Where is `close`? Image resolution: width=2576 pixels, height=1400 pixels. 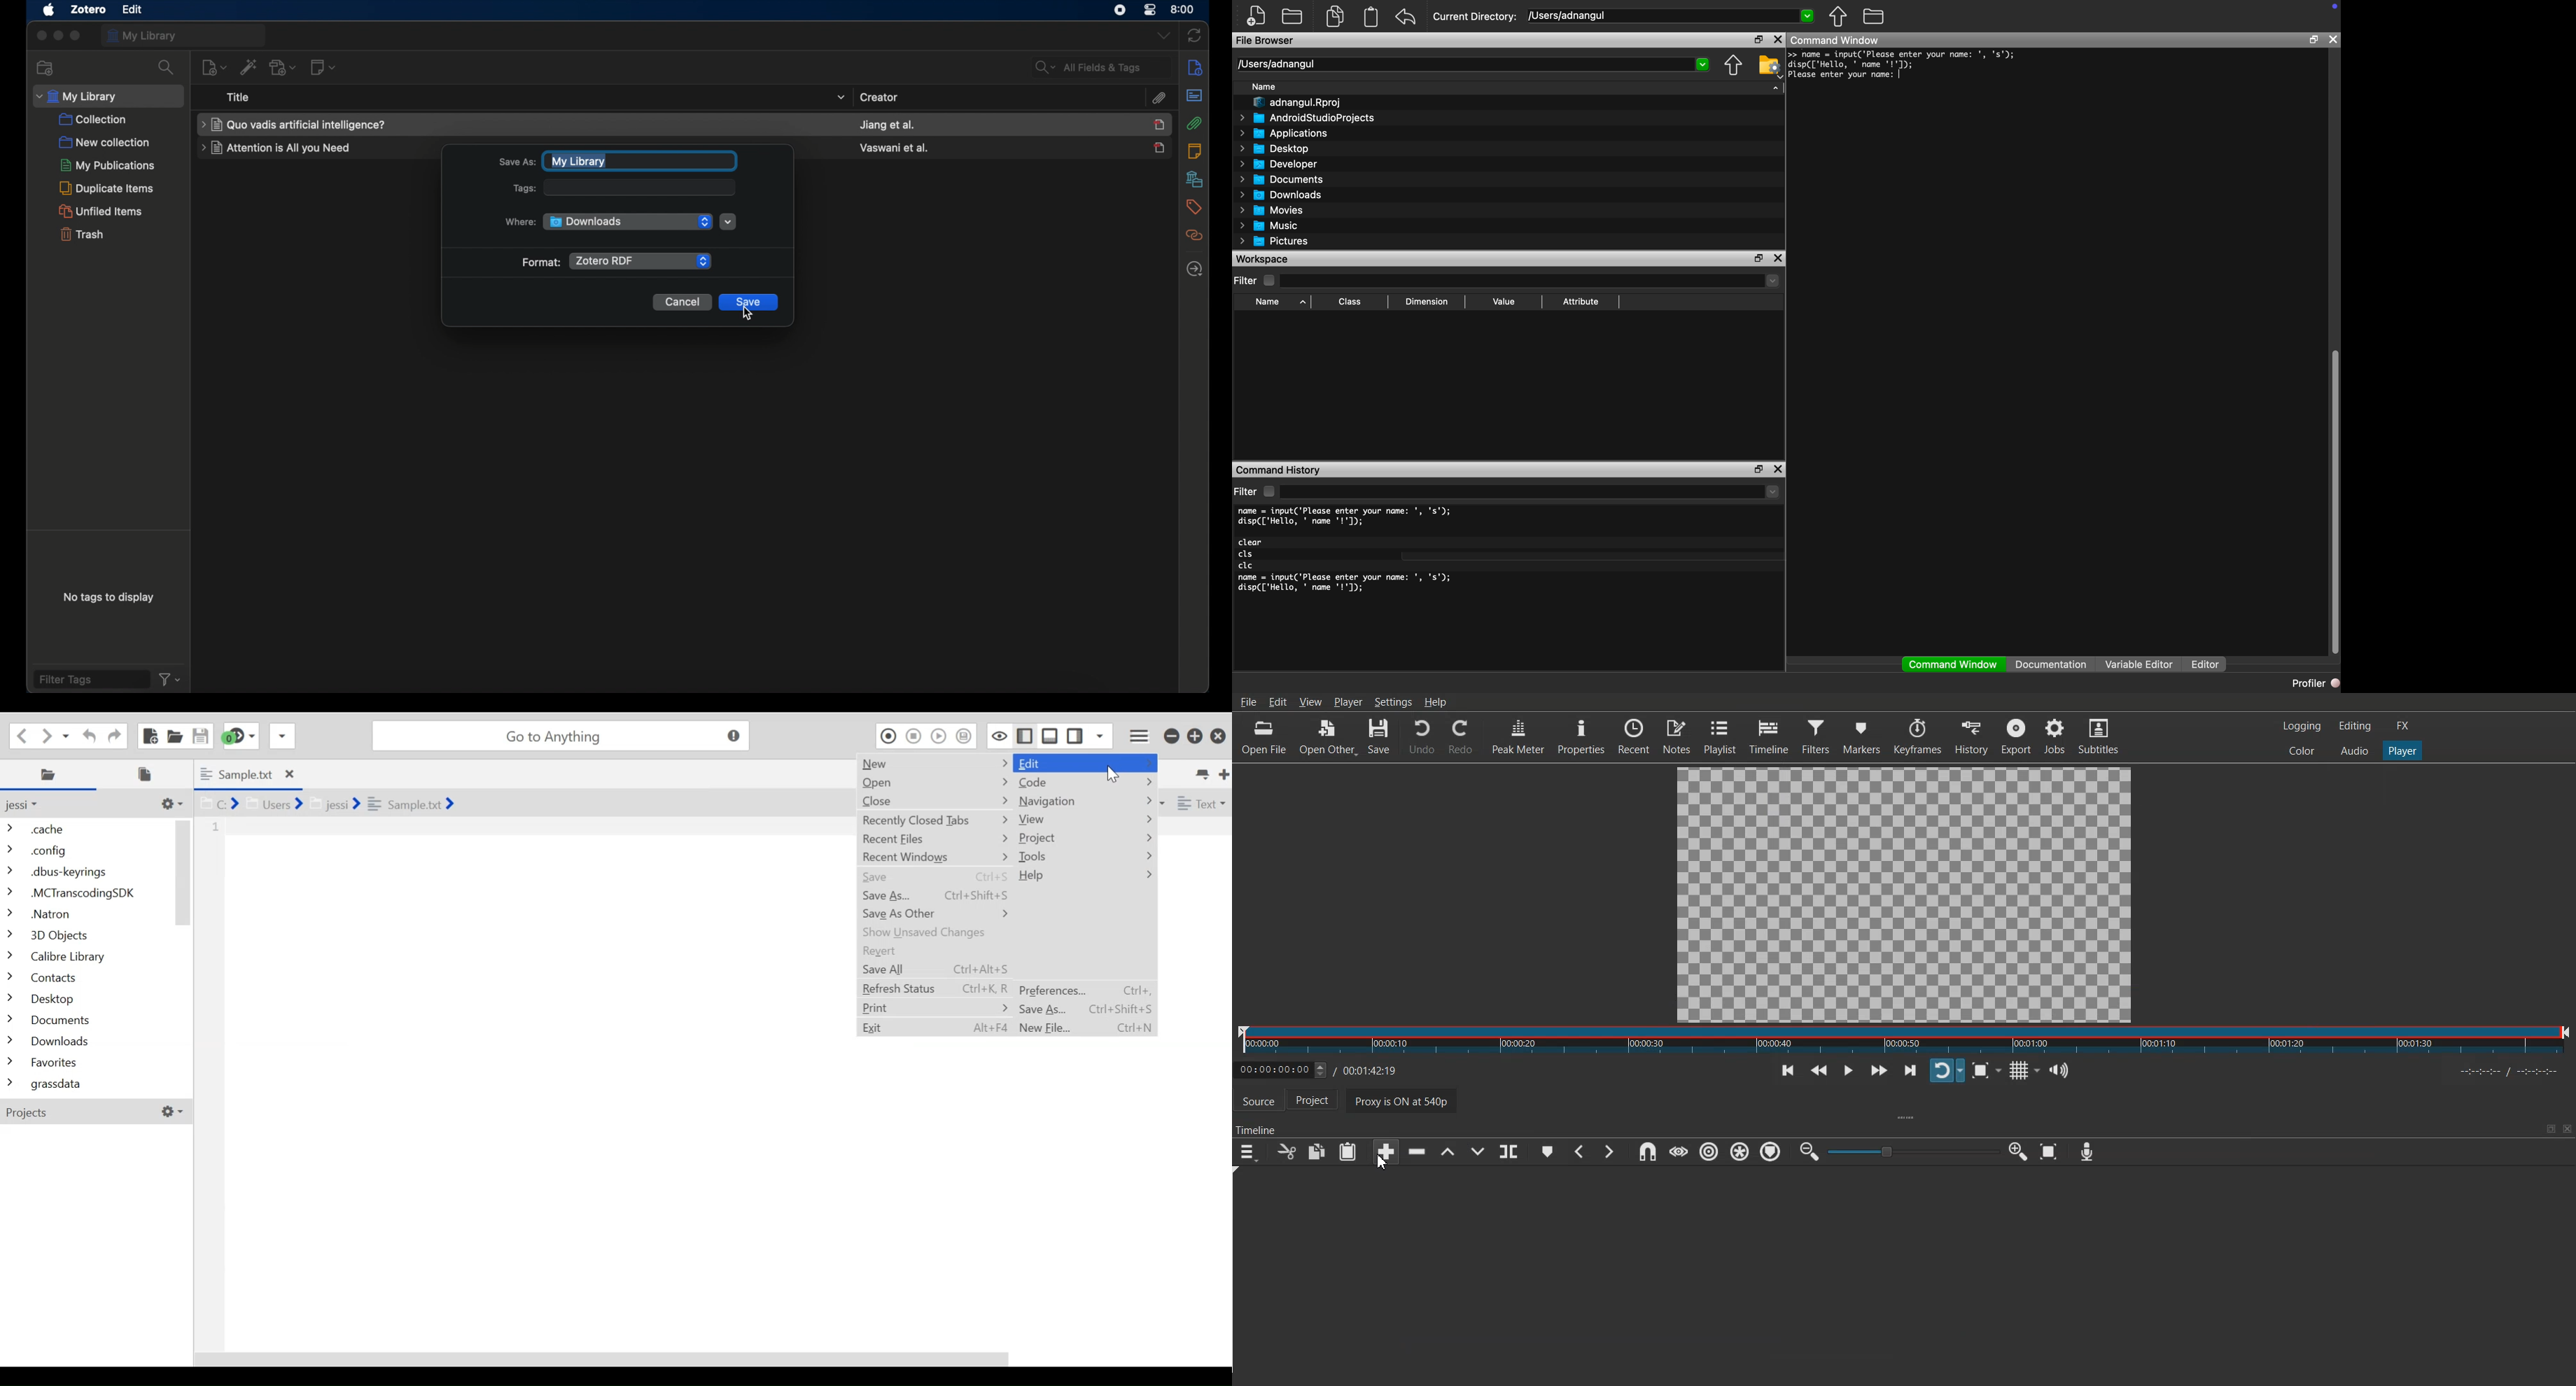
close is located at coordinates (40, 36).